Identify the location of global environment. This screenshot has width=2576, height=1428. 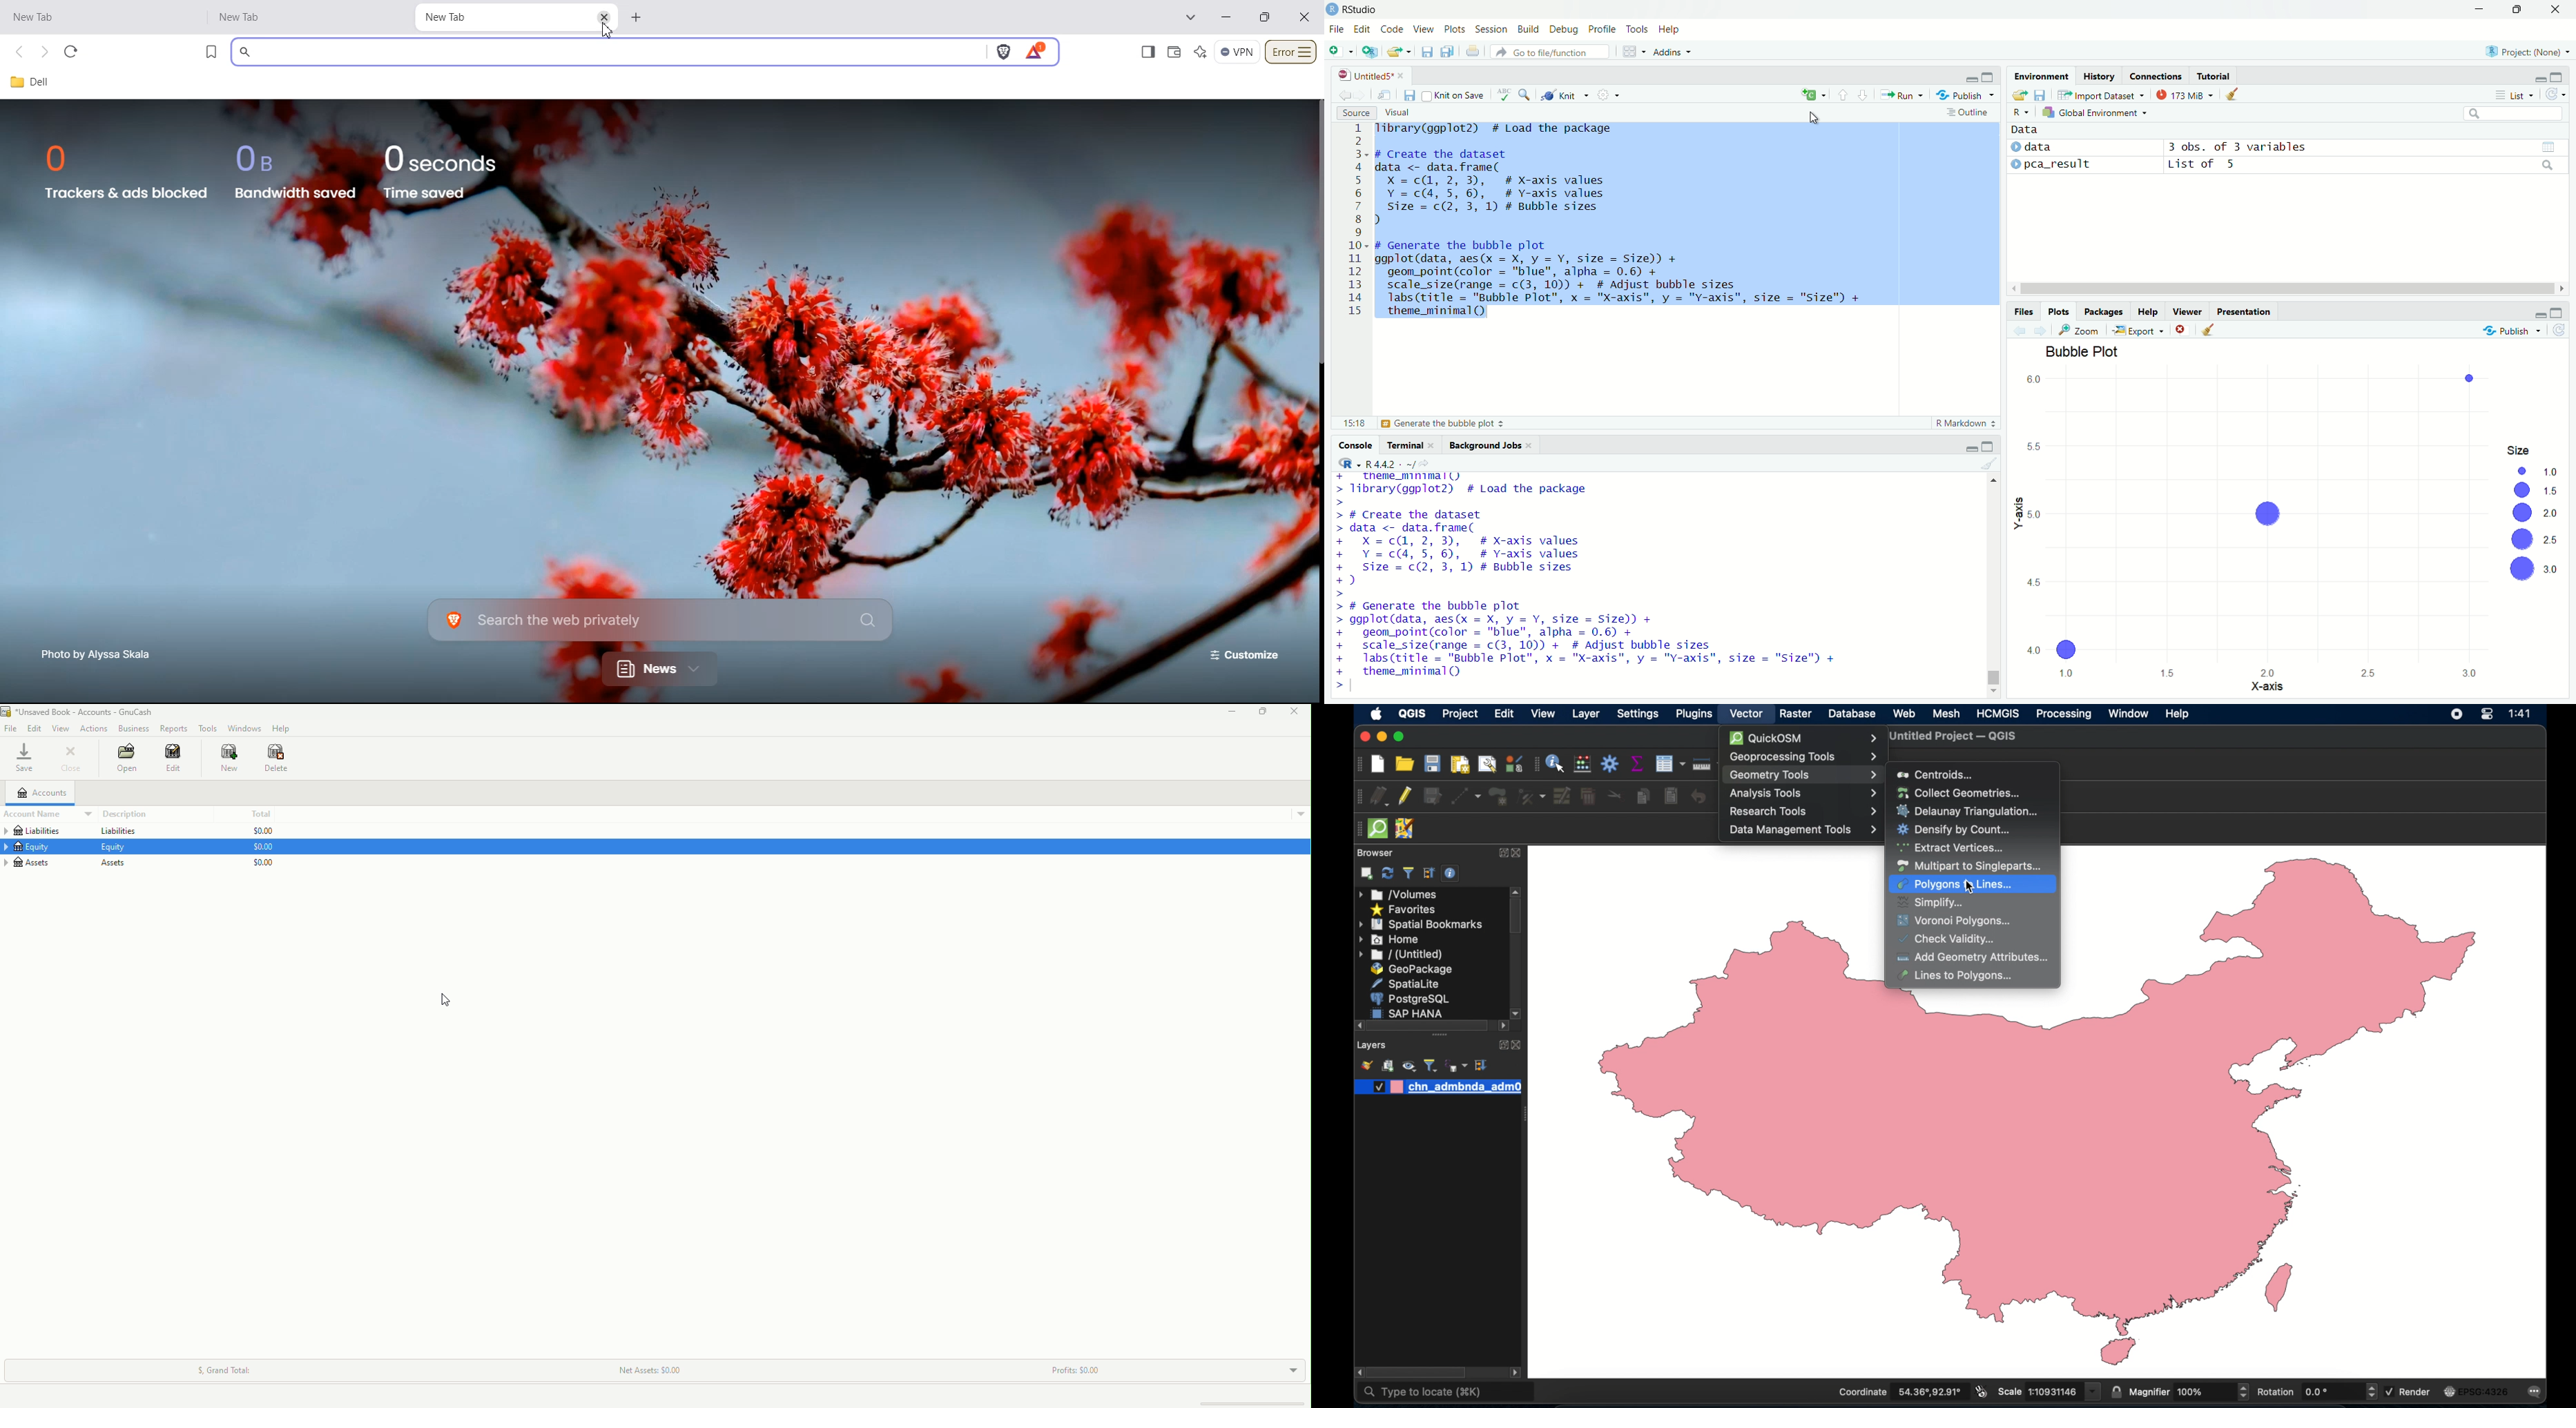
(2097, 111).